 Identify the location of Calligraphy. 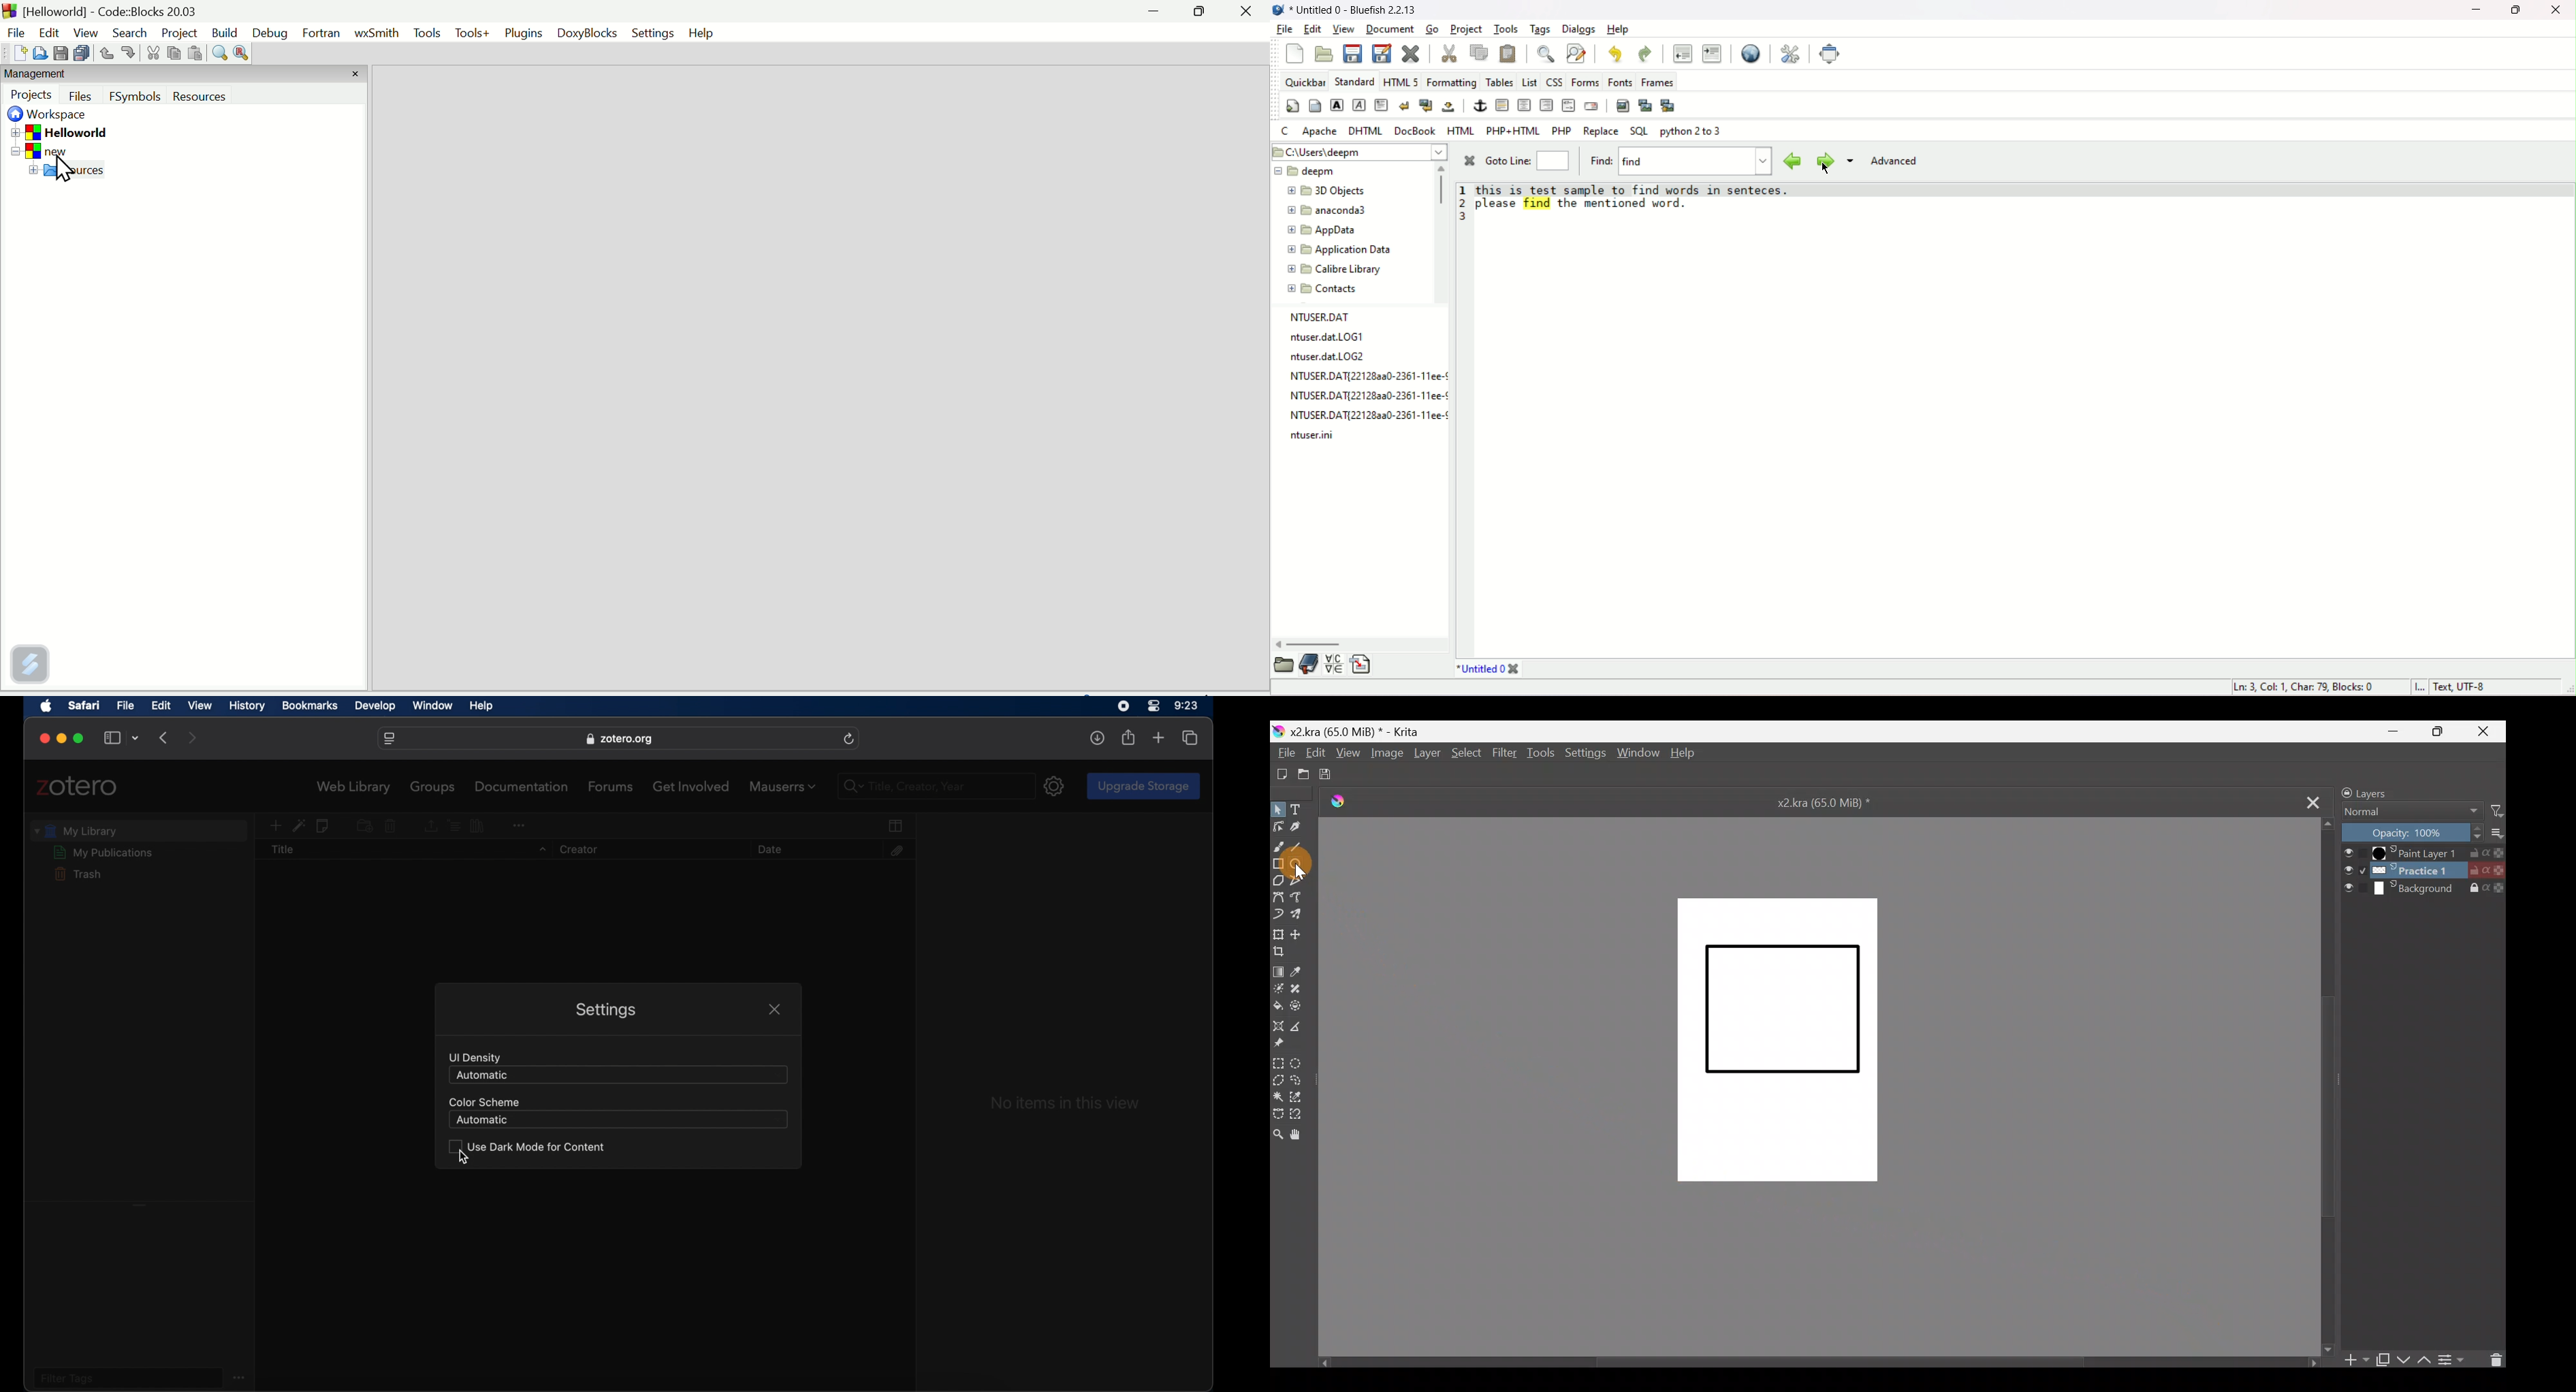
(1302, 827).